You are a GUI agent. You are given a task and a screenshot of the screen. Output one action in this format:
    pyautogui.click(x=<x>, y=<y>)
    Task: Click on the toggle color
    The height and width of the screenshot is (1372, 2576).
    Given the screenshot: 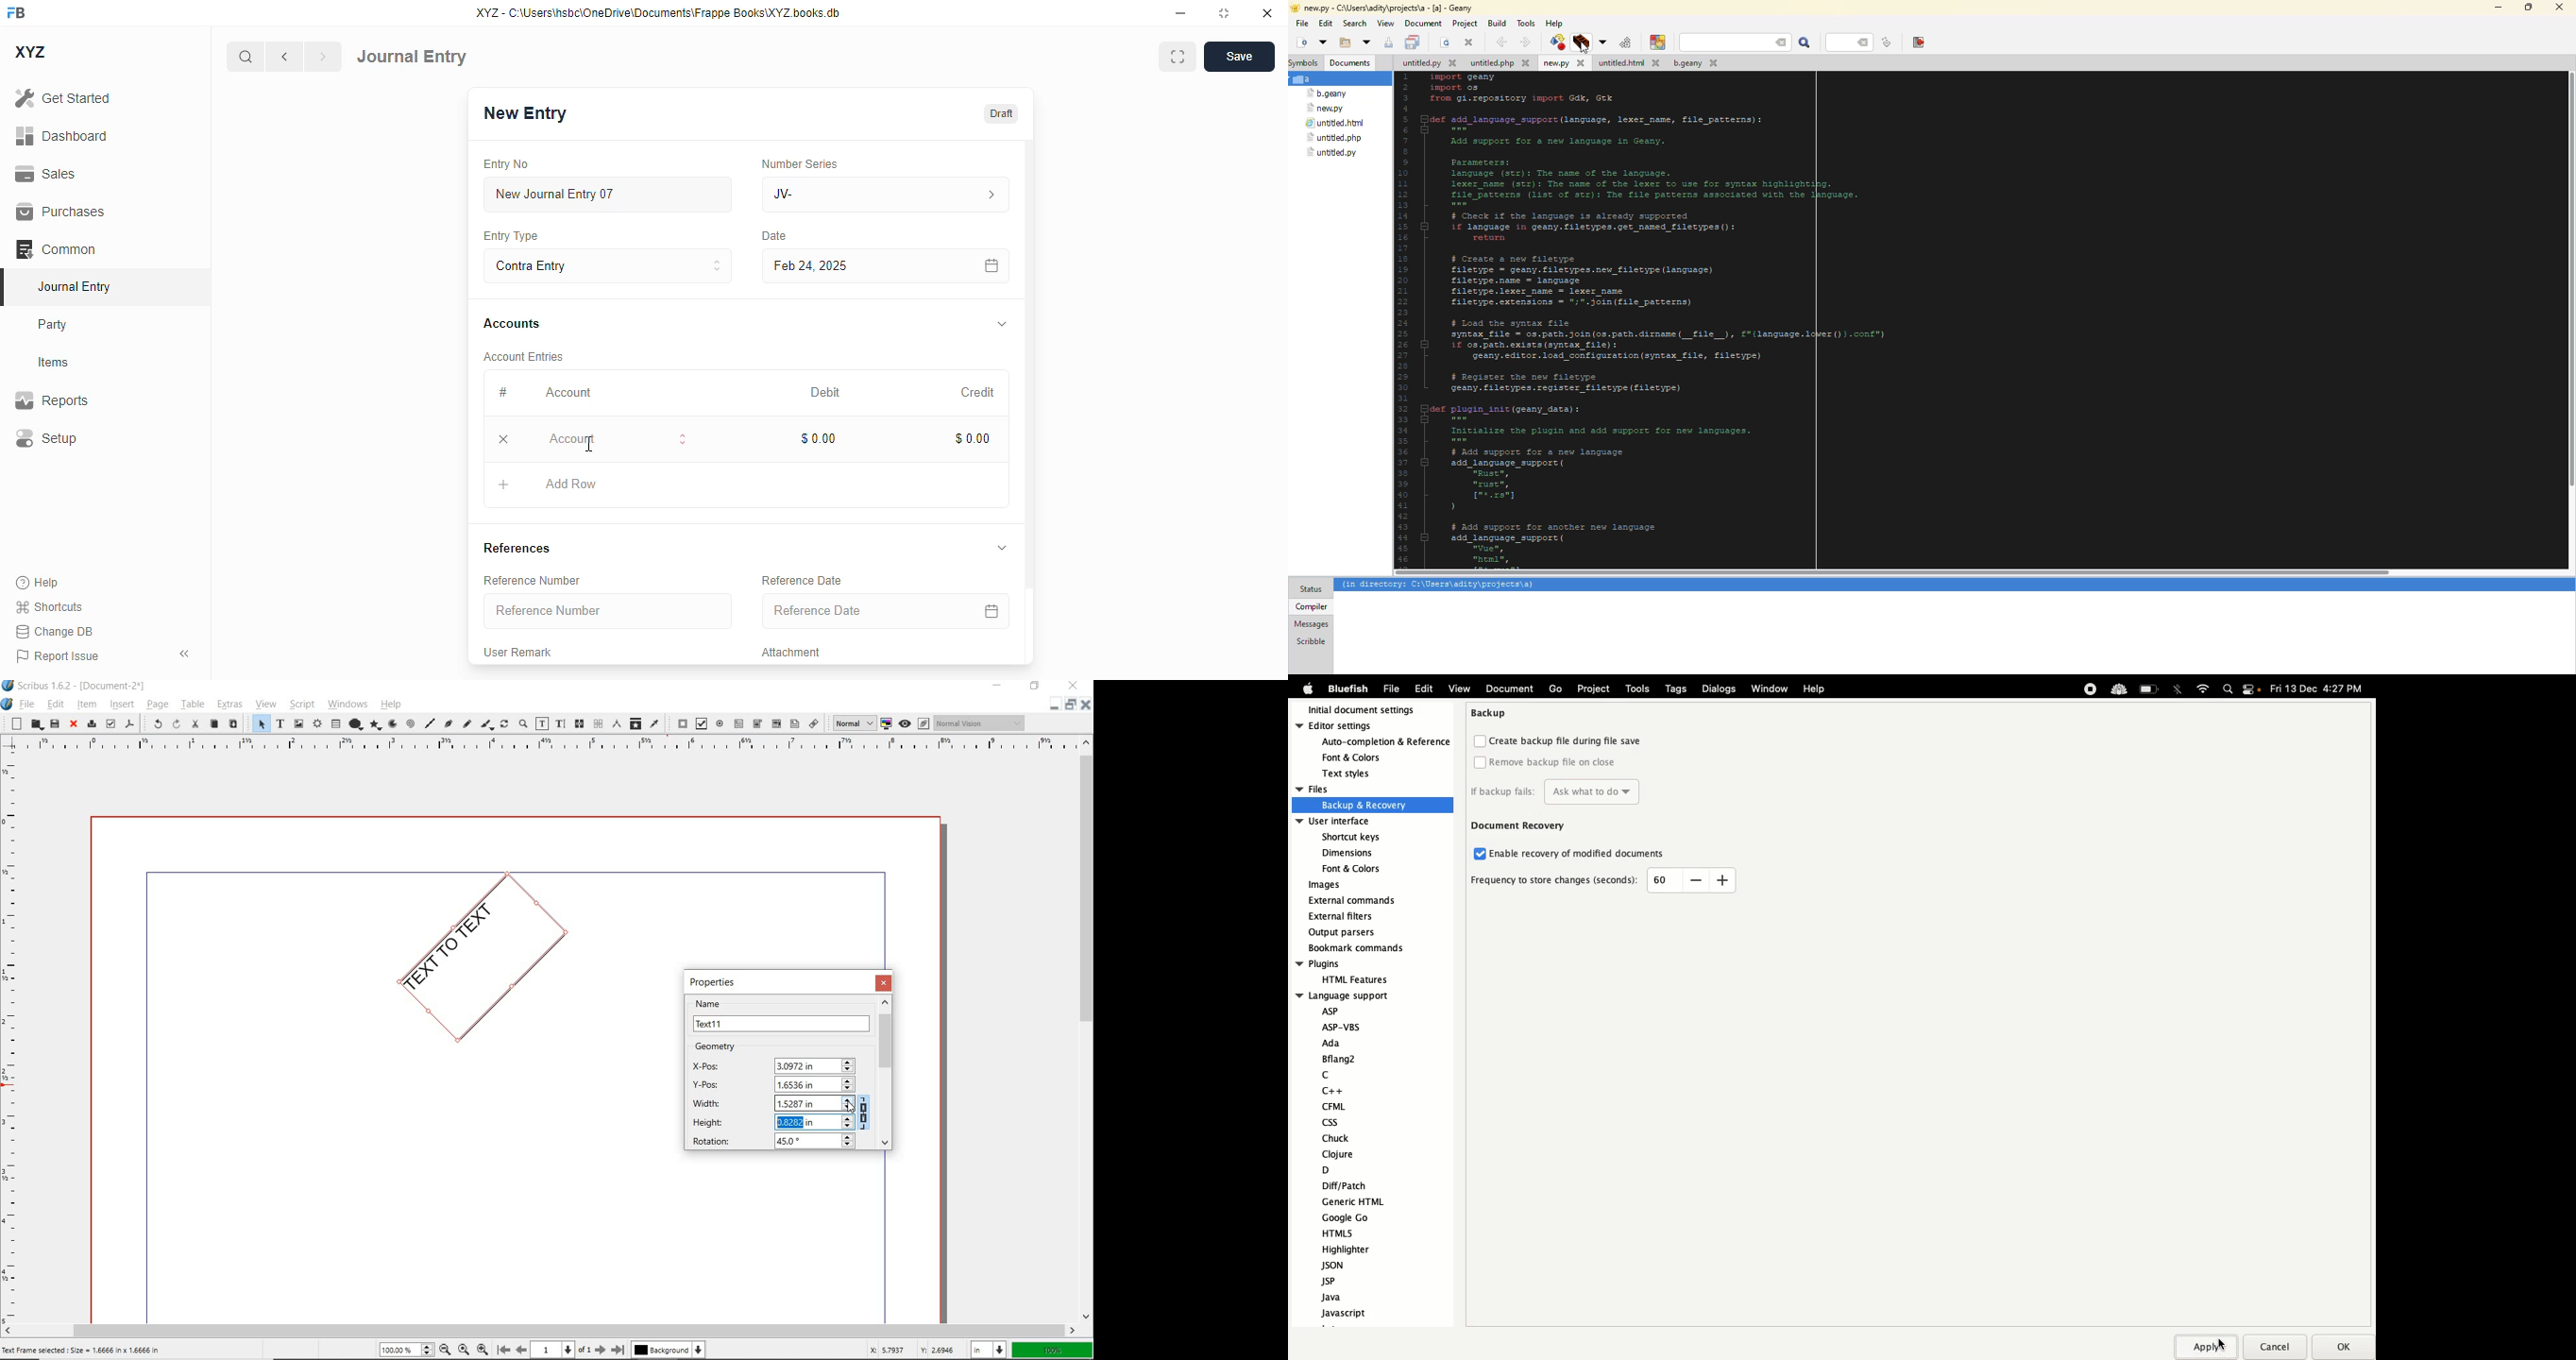 What is the action you would take?
    pyautogui.click(x=888, y=723)
    